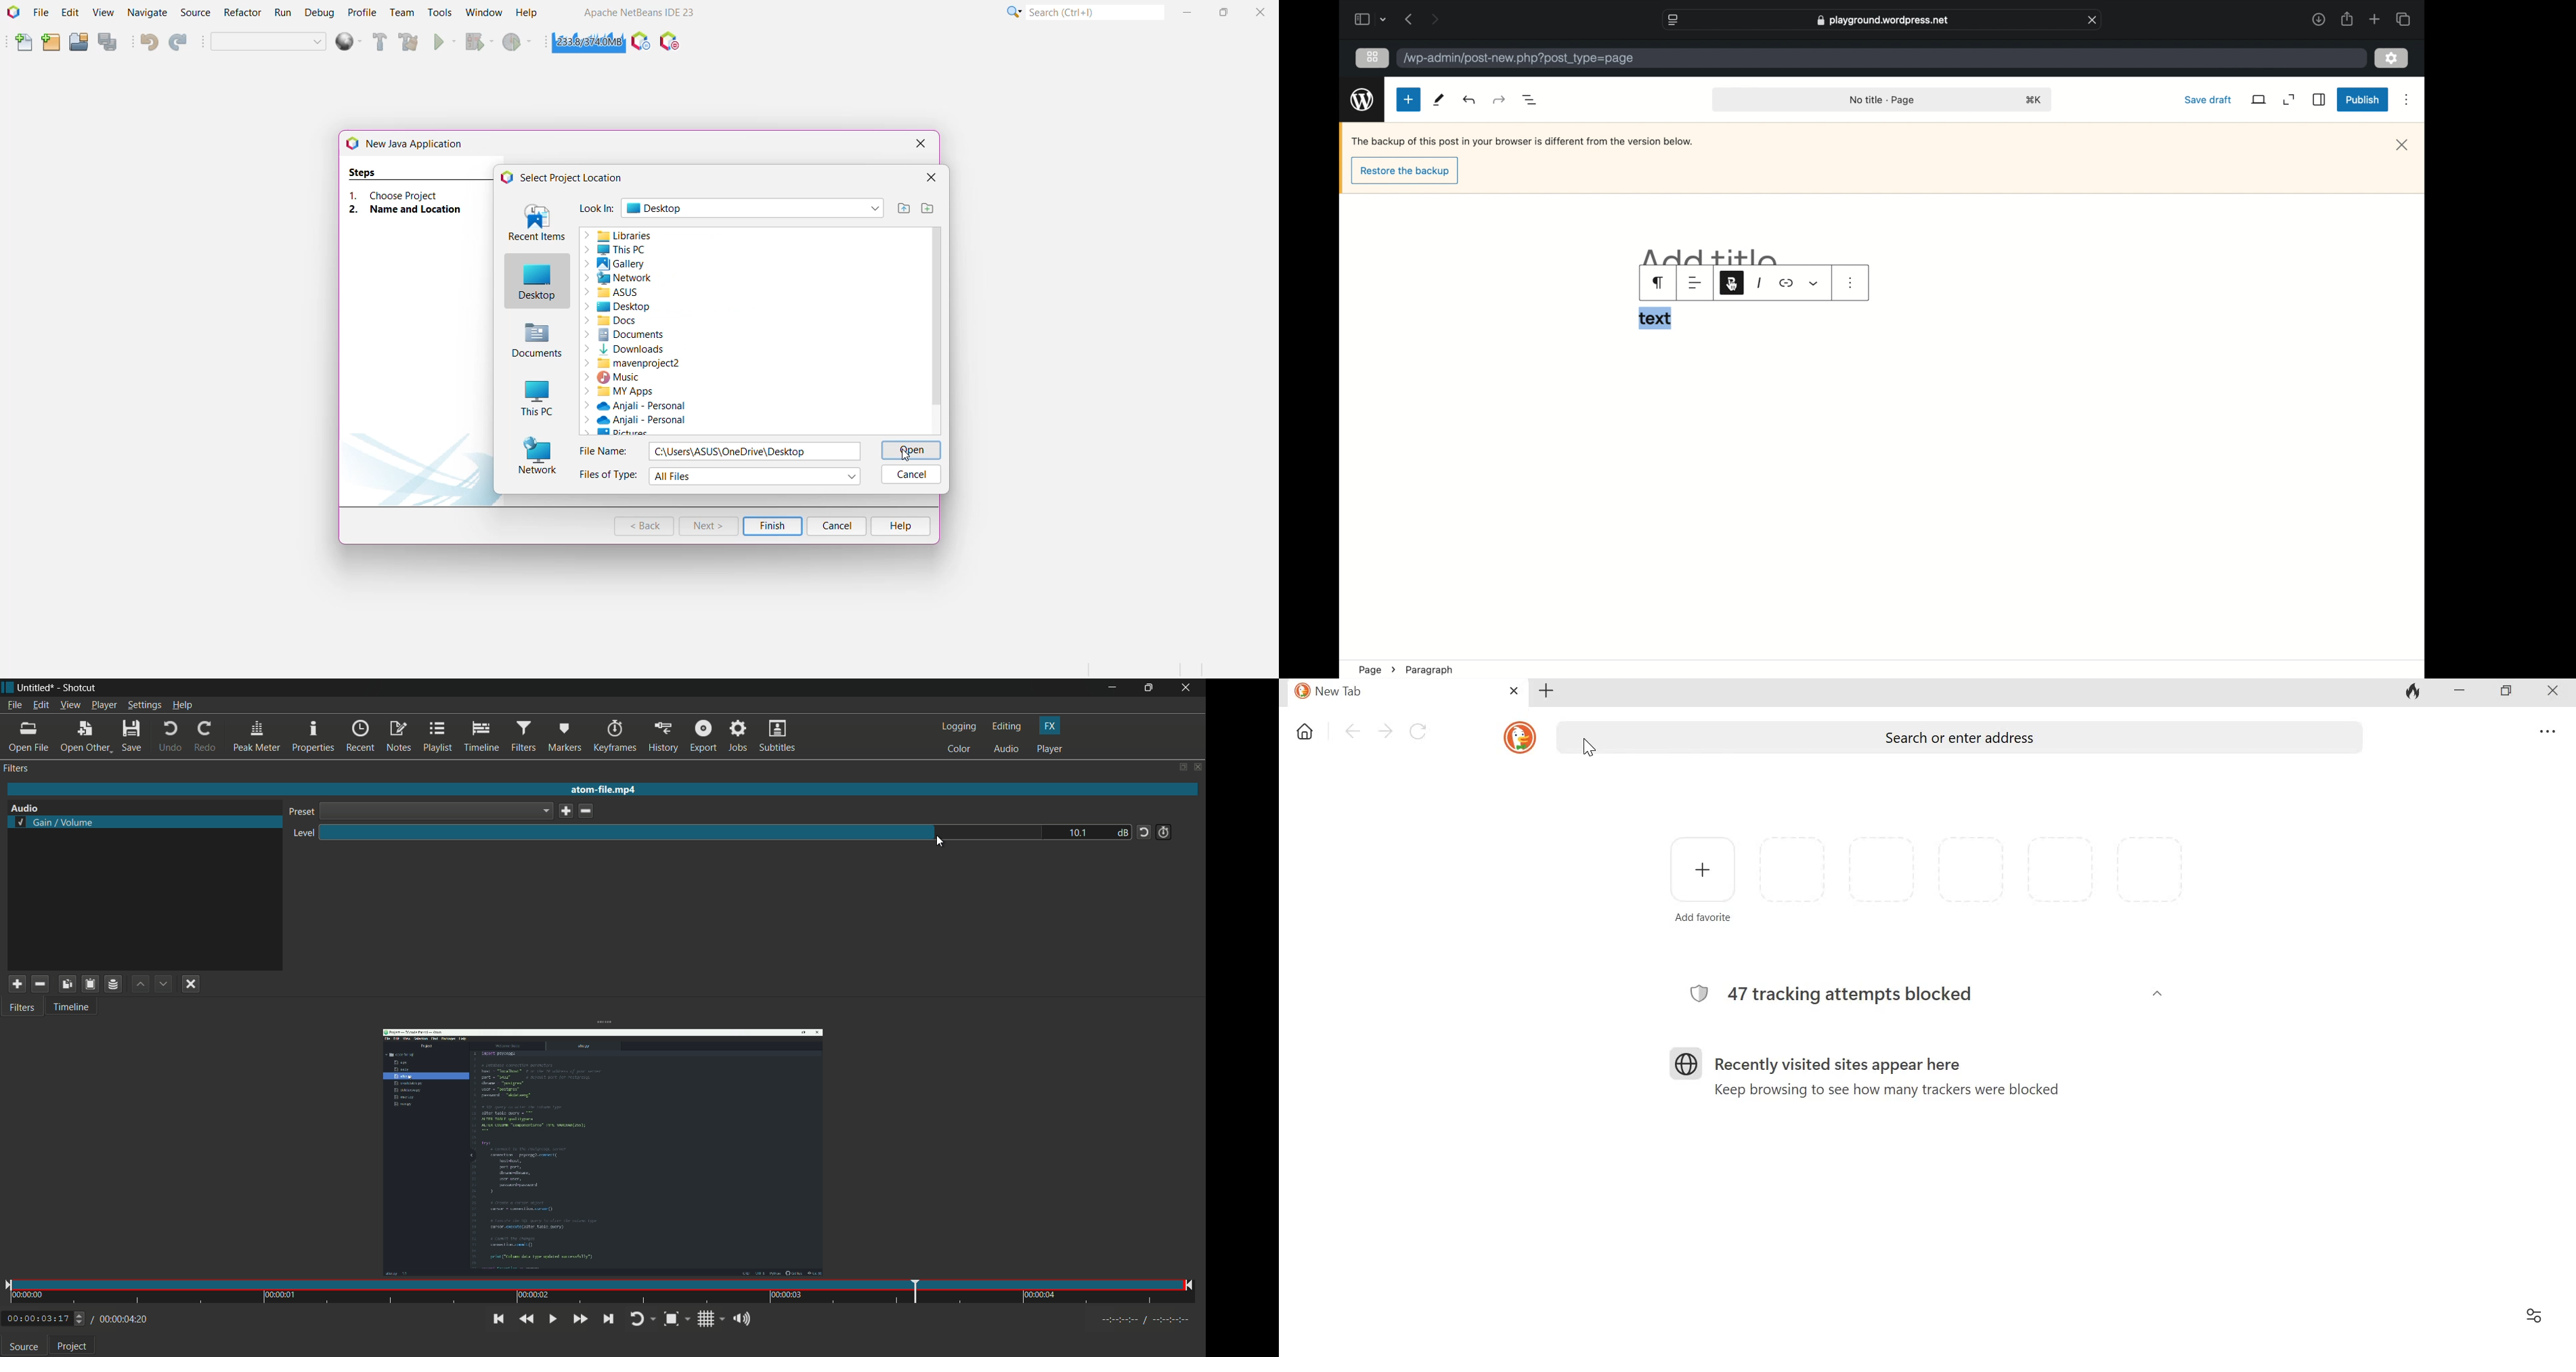  I want to click on toggle grid, so click(712, 1320).